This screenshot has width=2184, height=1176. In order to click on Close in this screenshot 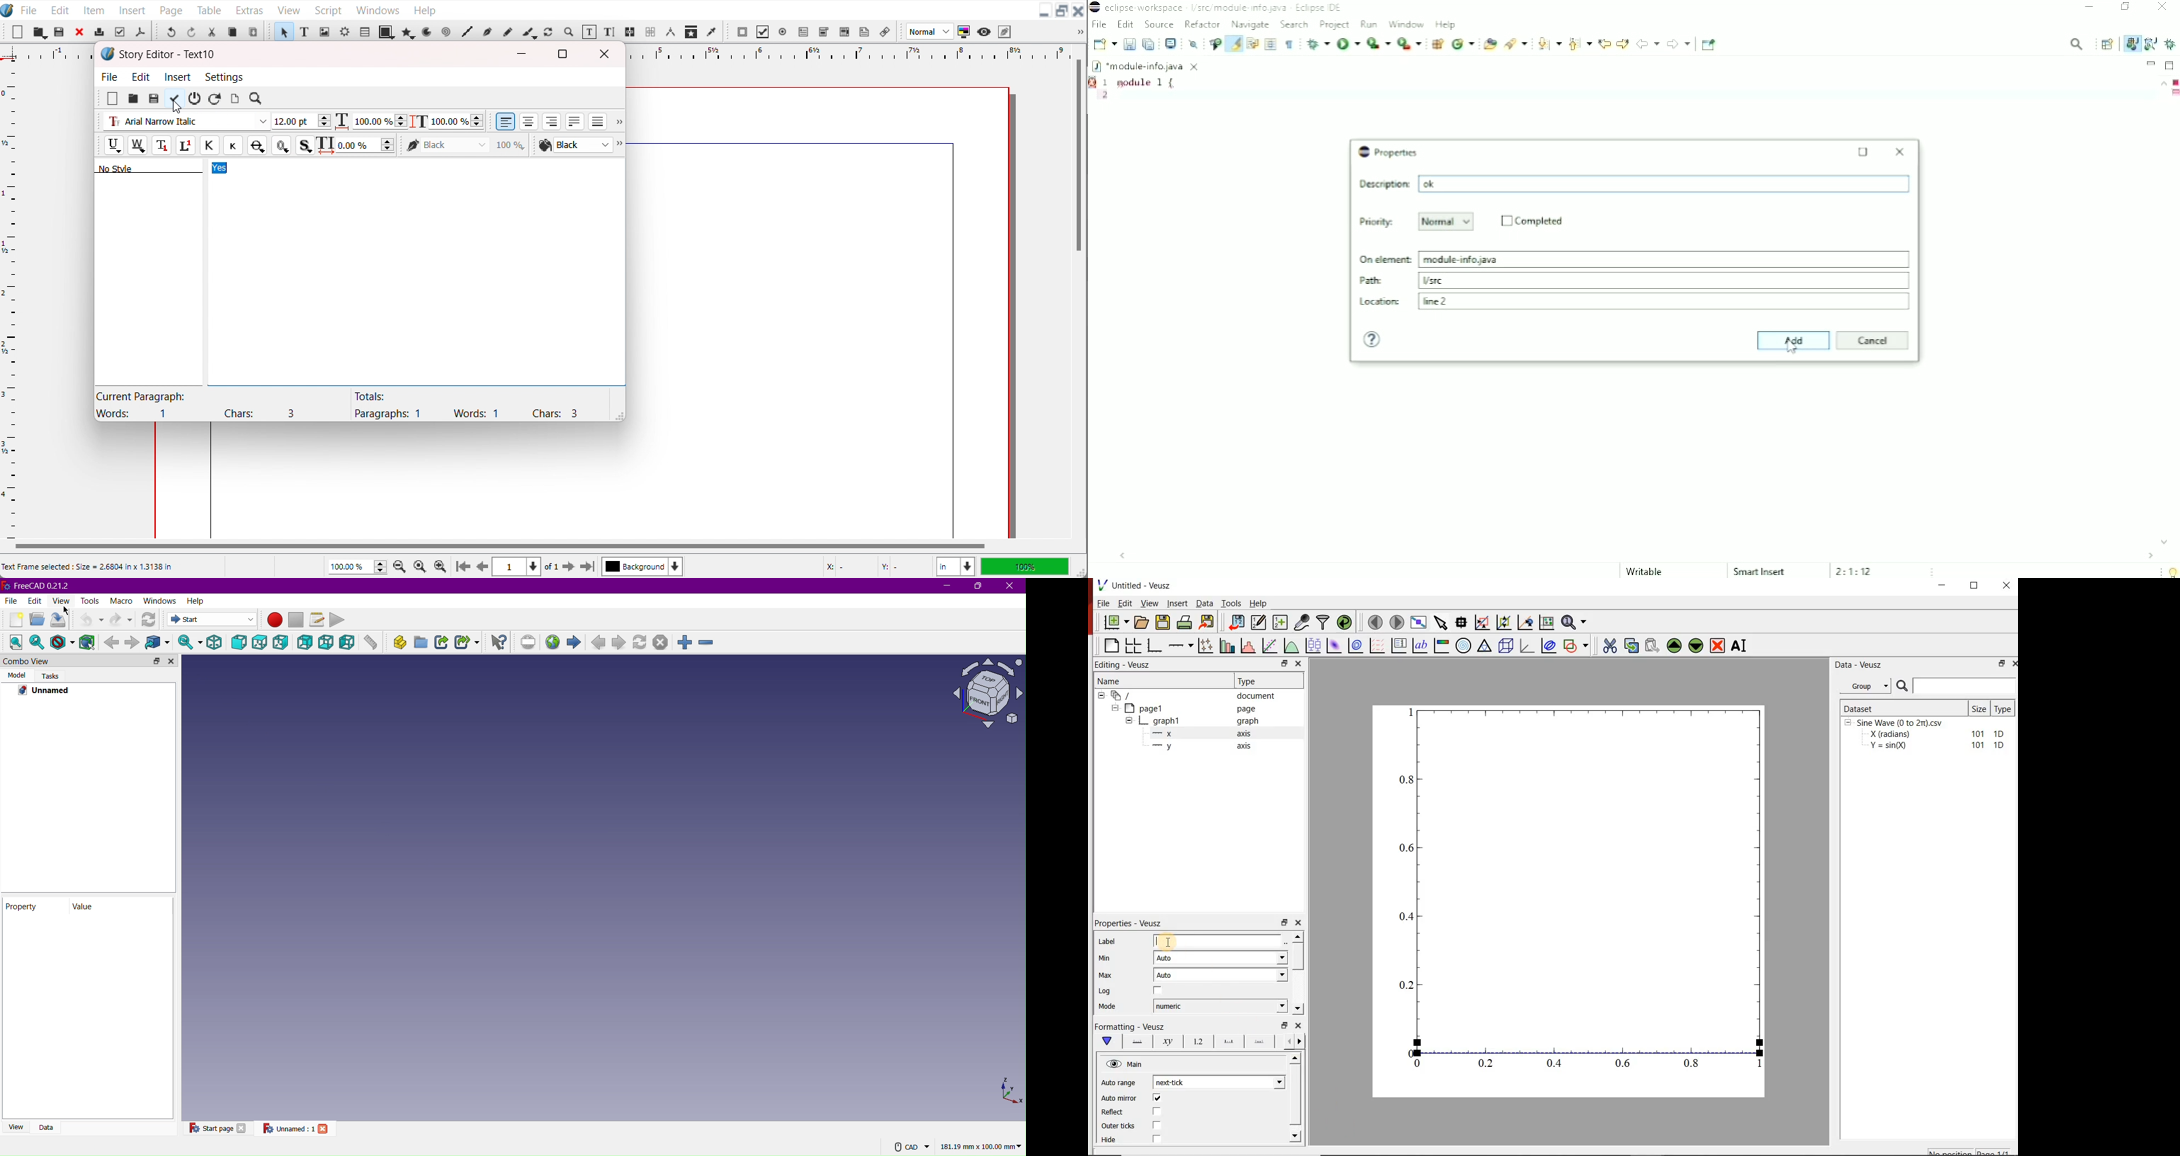, I will do `click(607, 54)`.